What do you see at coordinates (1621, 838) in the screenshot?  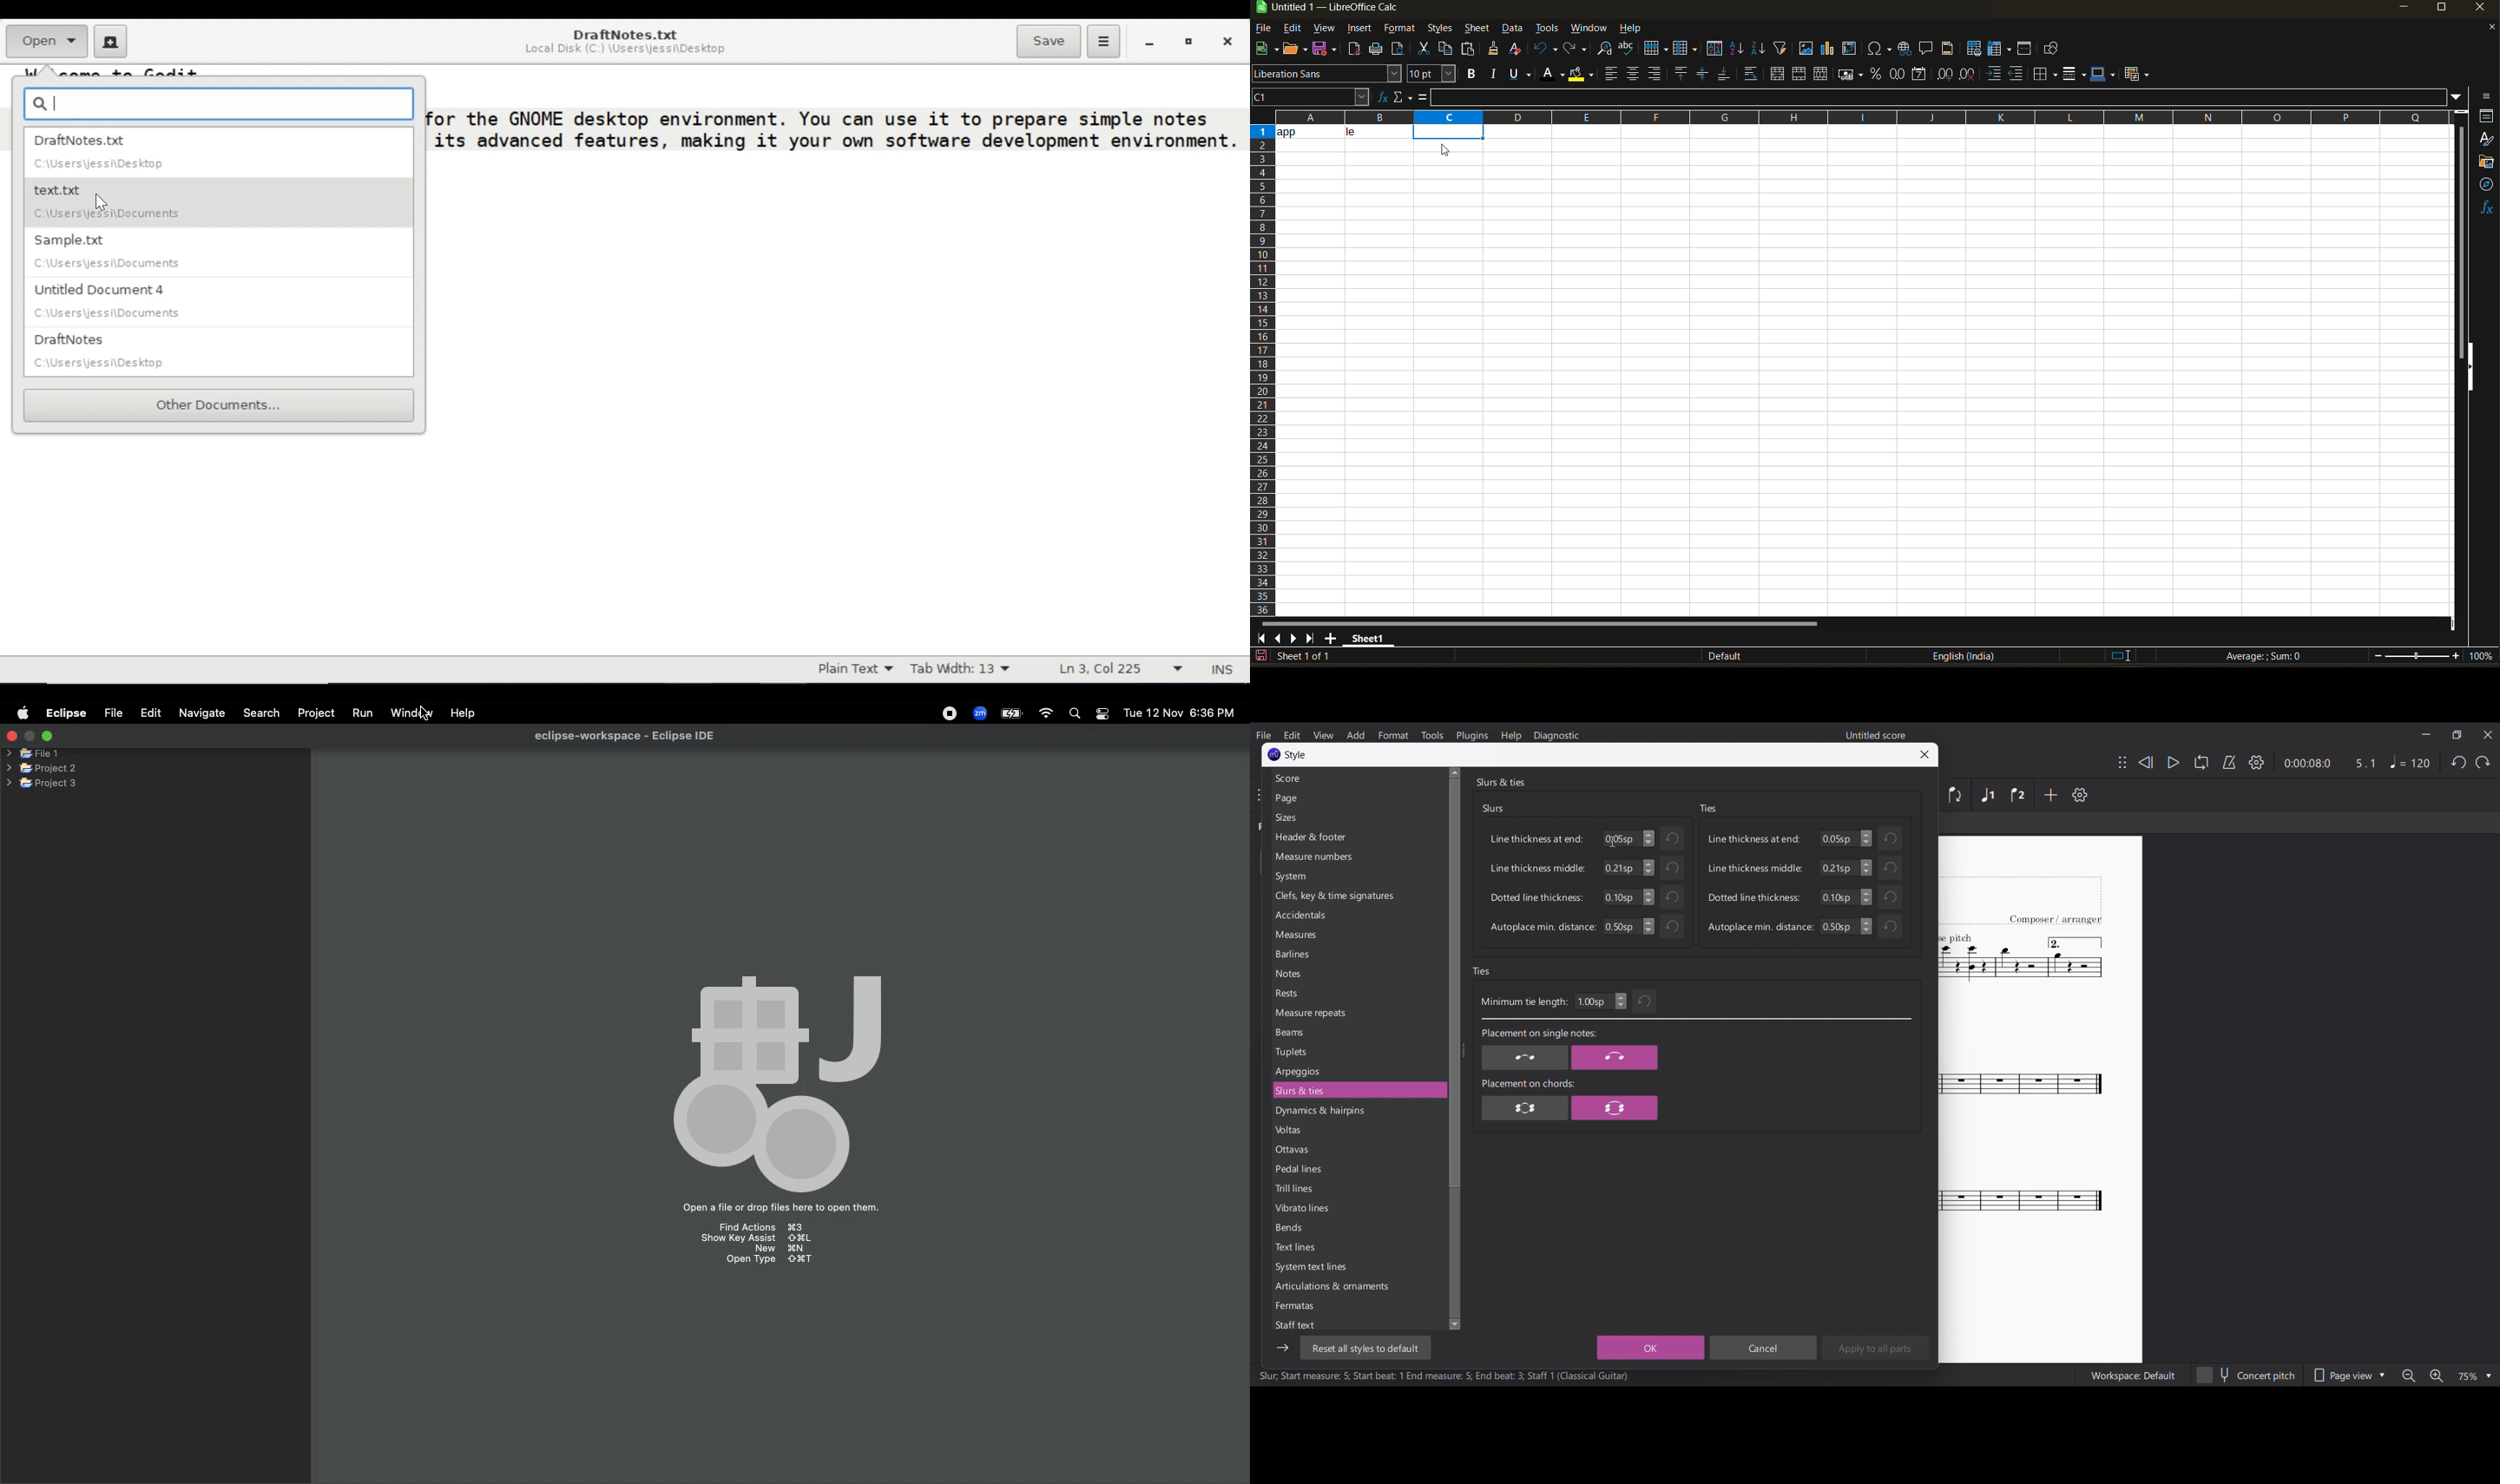 I see `Input line thickness at end` at bounding box center [1621, 838].